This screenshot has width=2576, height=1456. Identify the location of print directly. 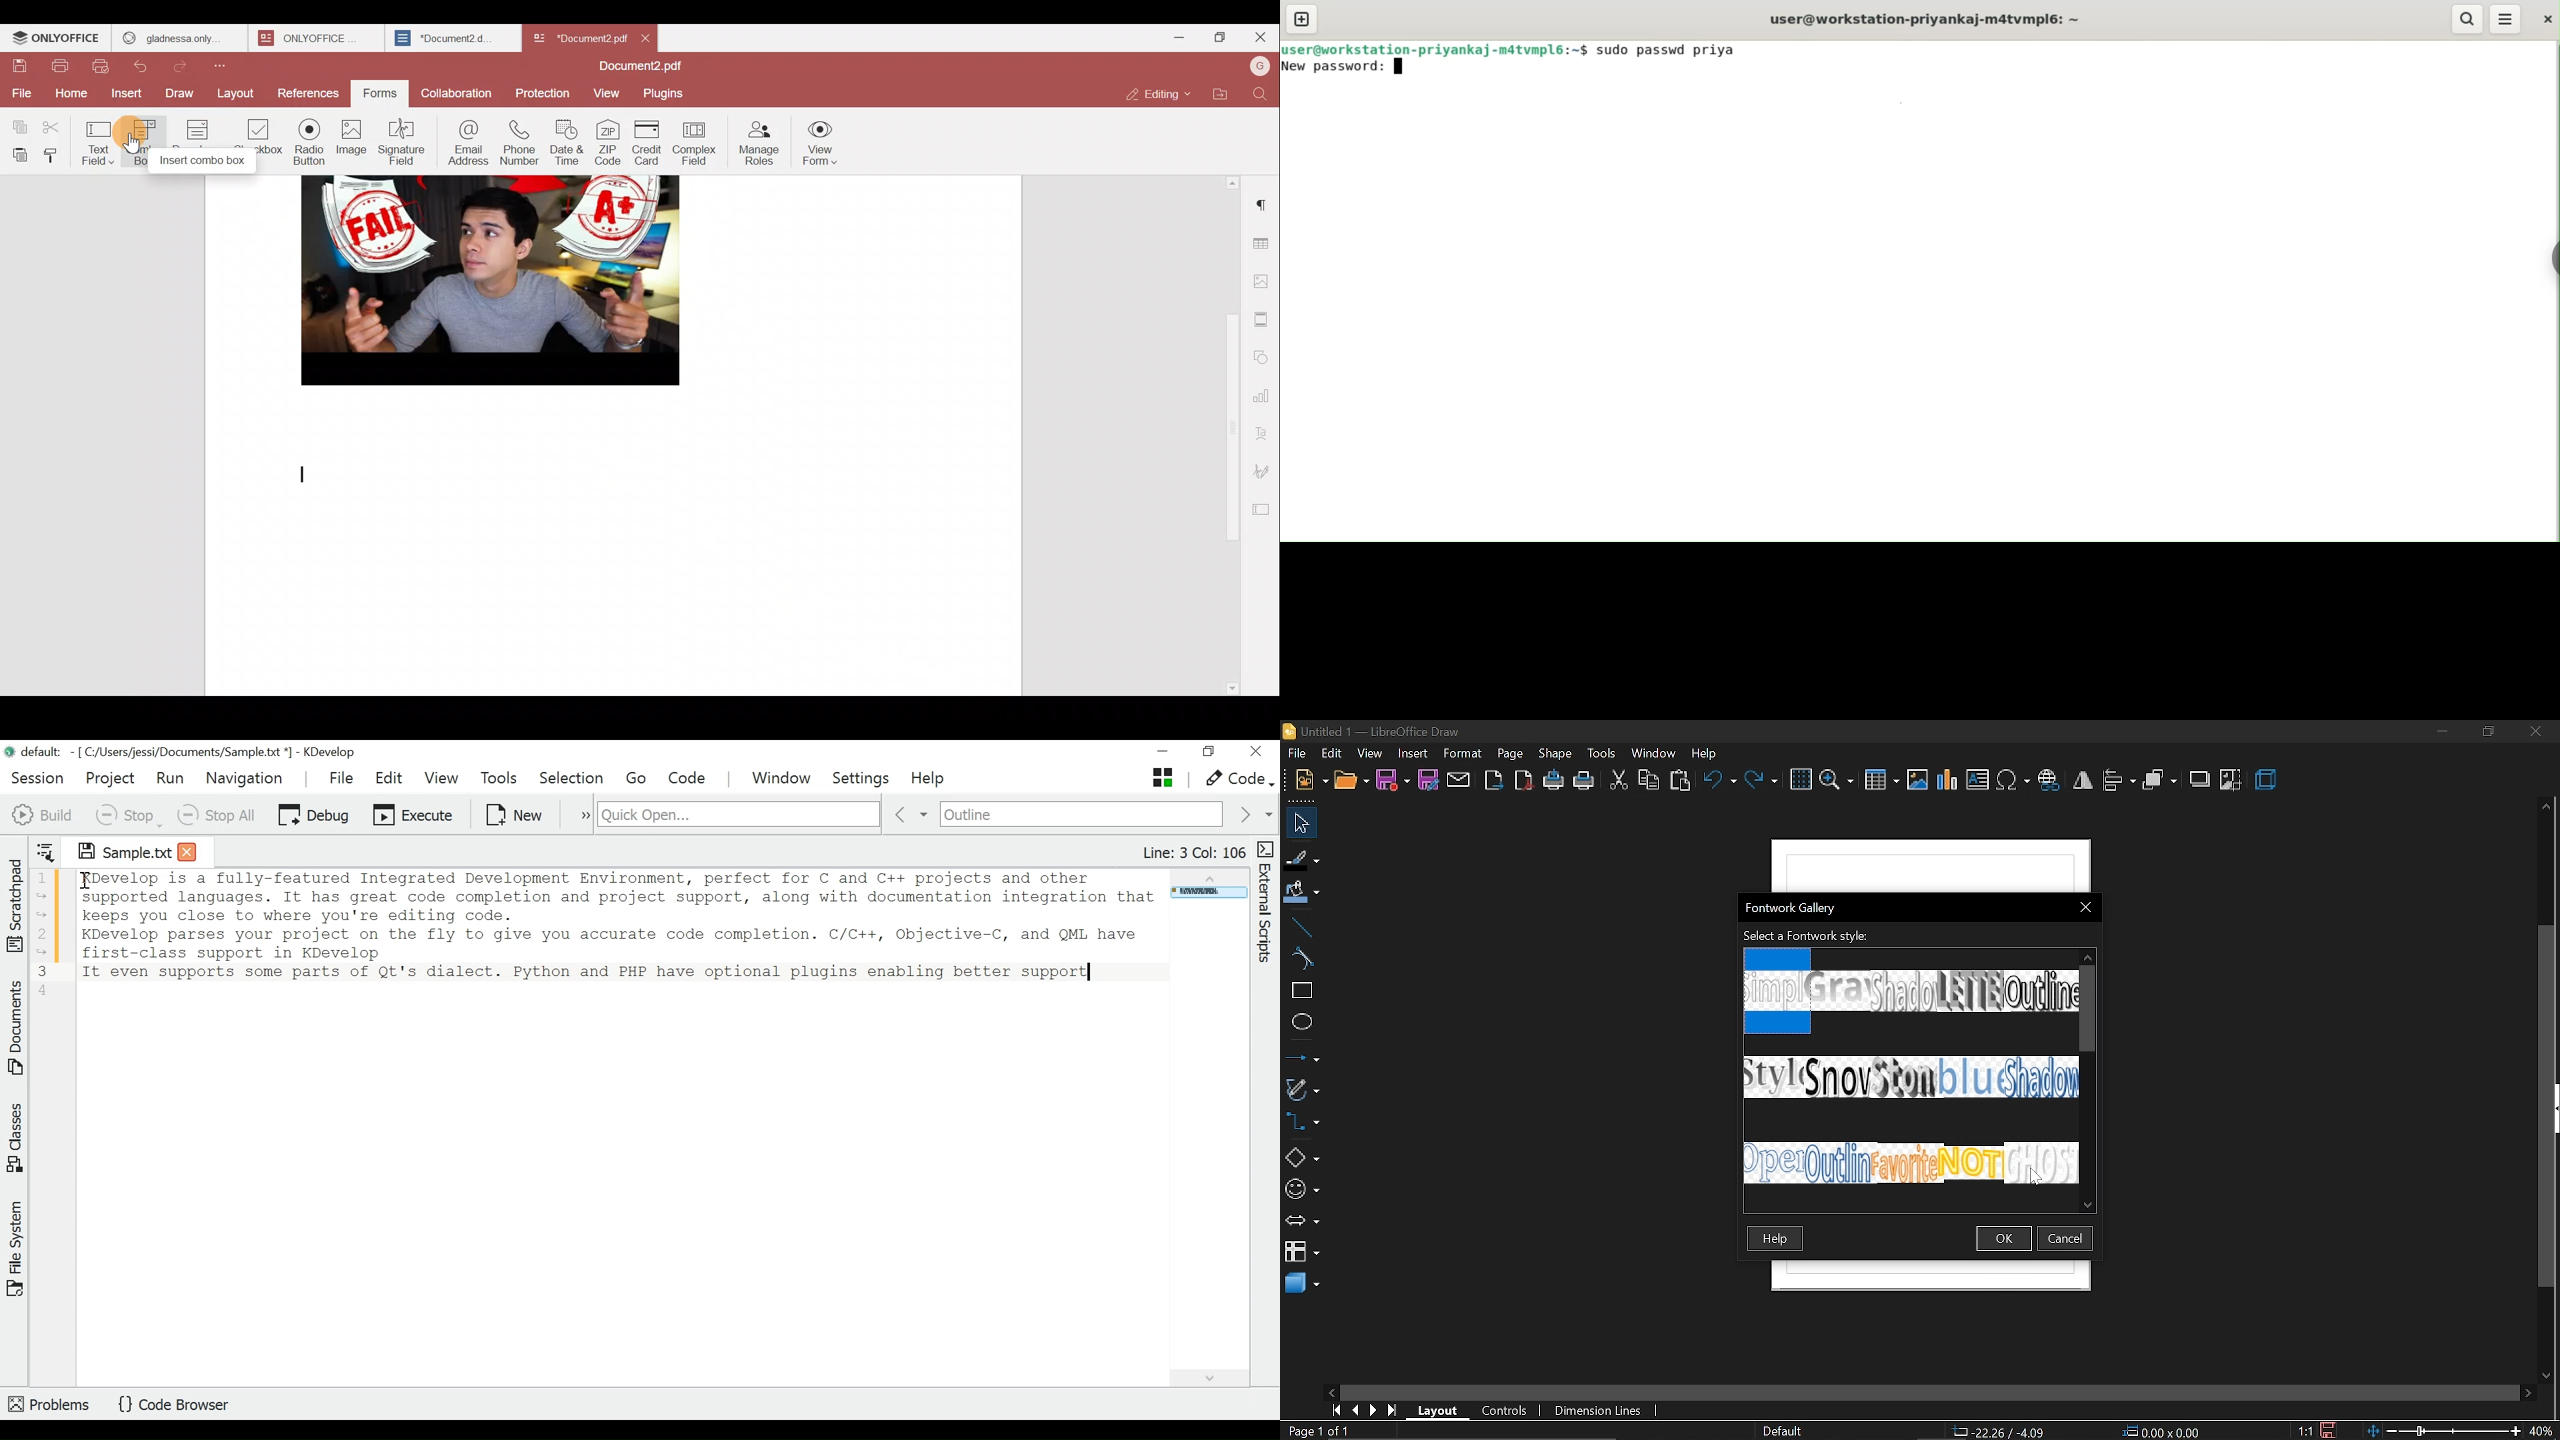
(1552, 781).